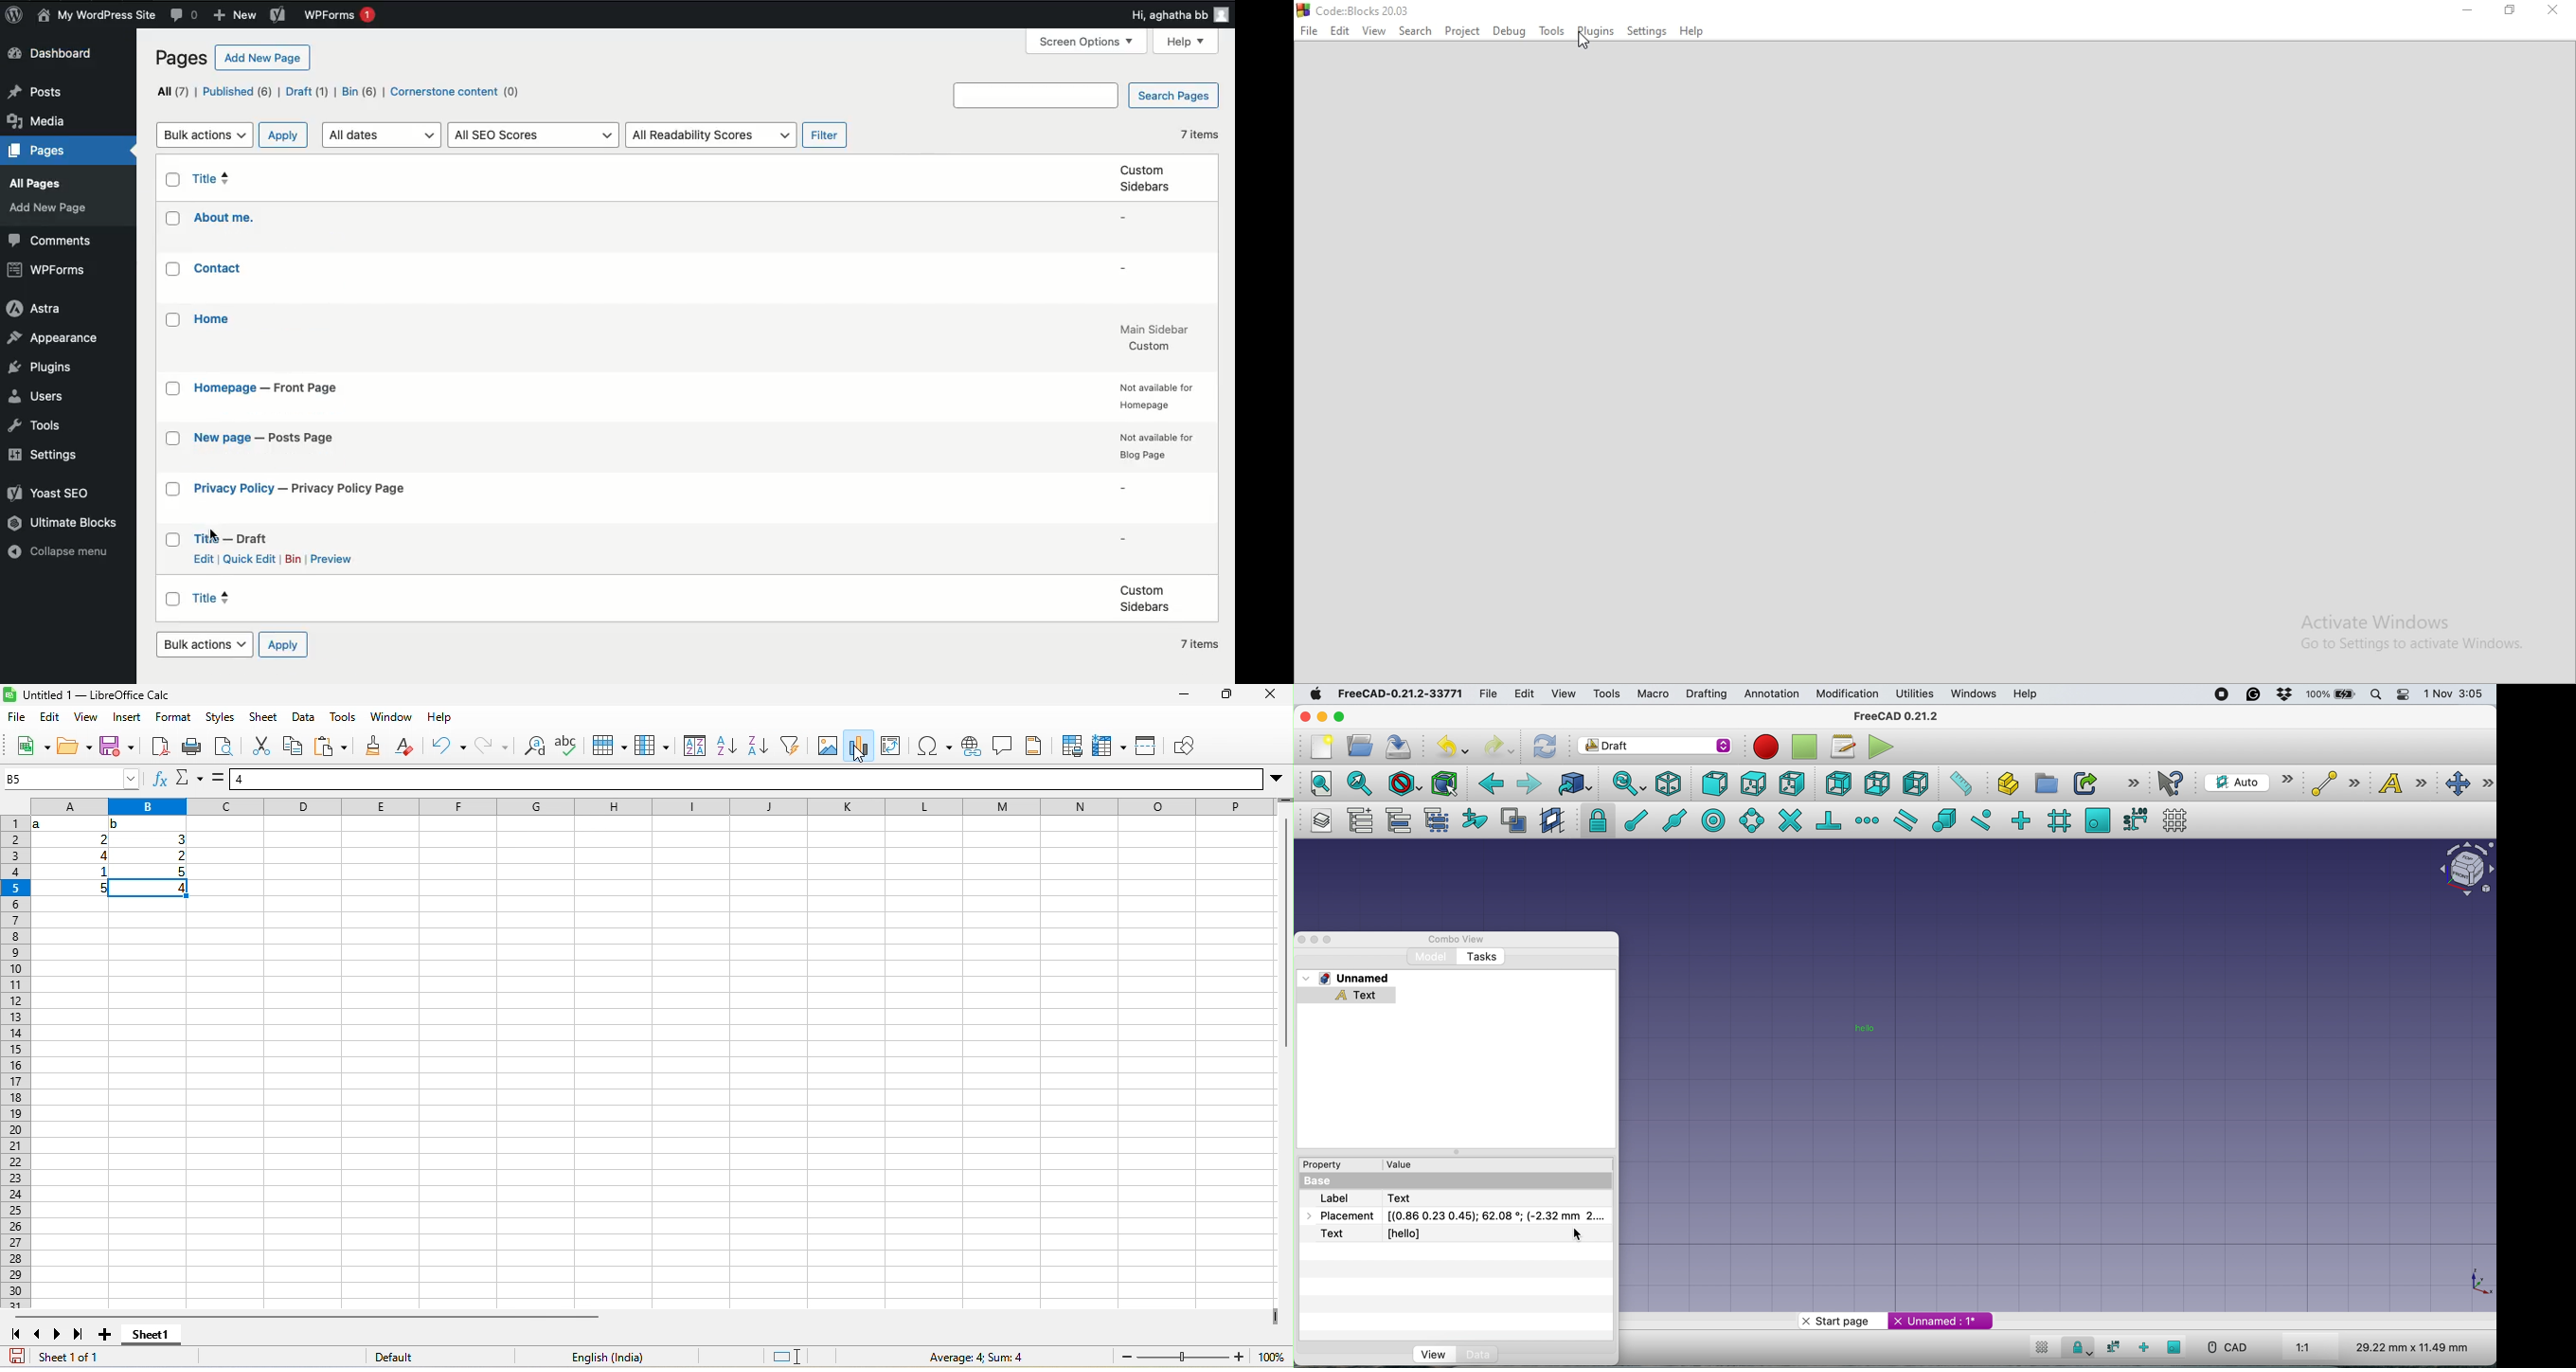 This screenshot has width=2576, height=1372. What do you see at coordinates (1156, 448) in the screenshot?
I see `not available` at bounding box center [1156, 448].